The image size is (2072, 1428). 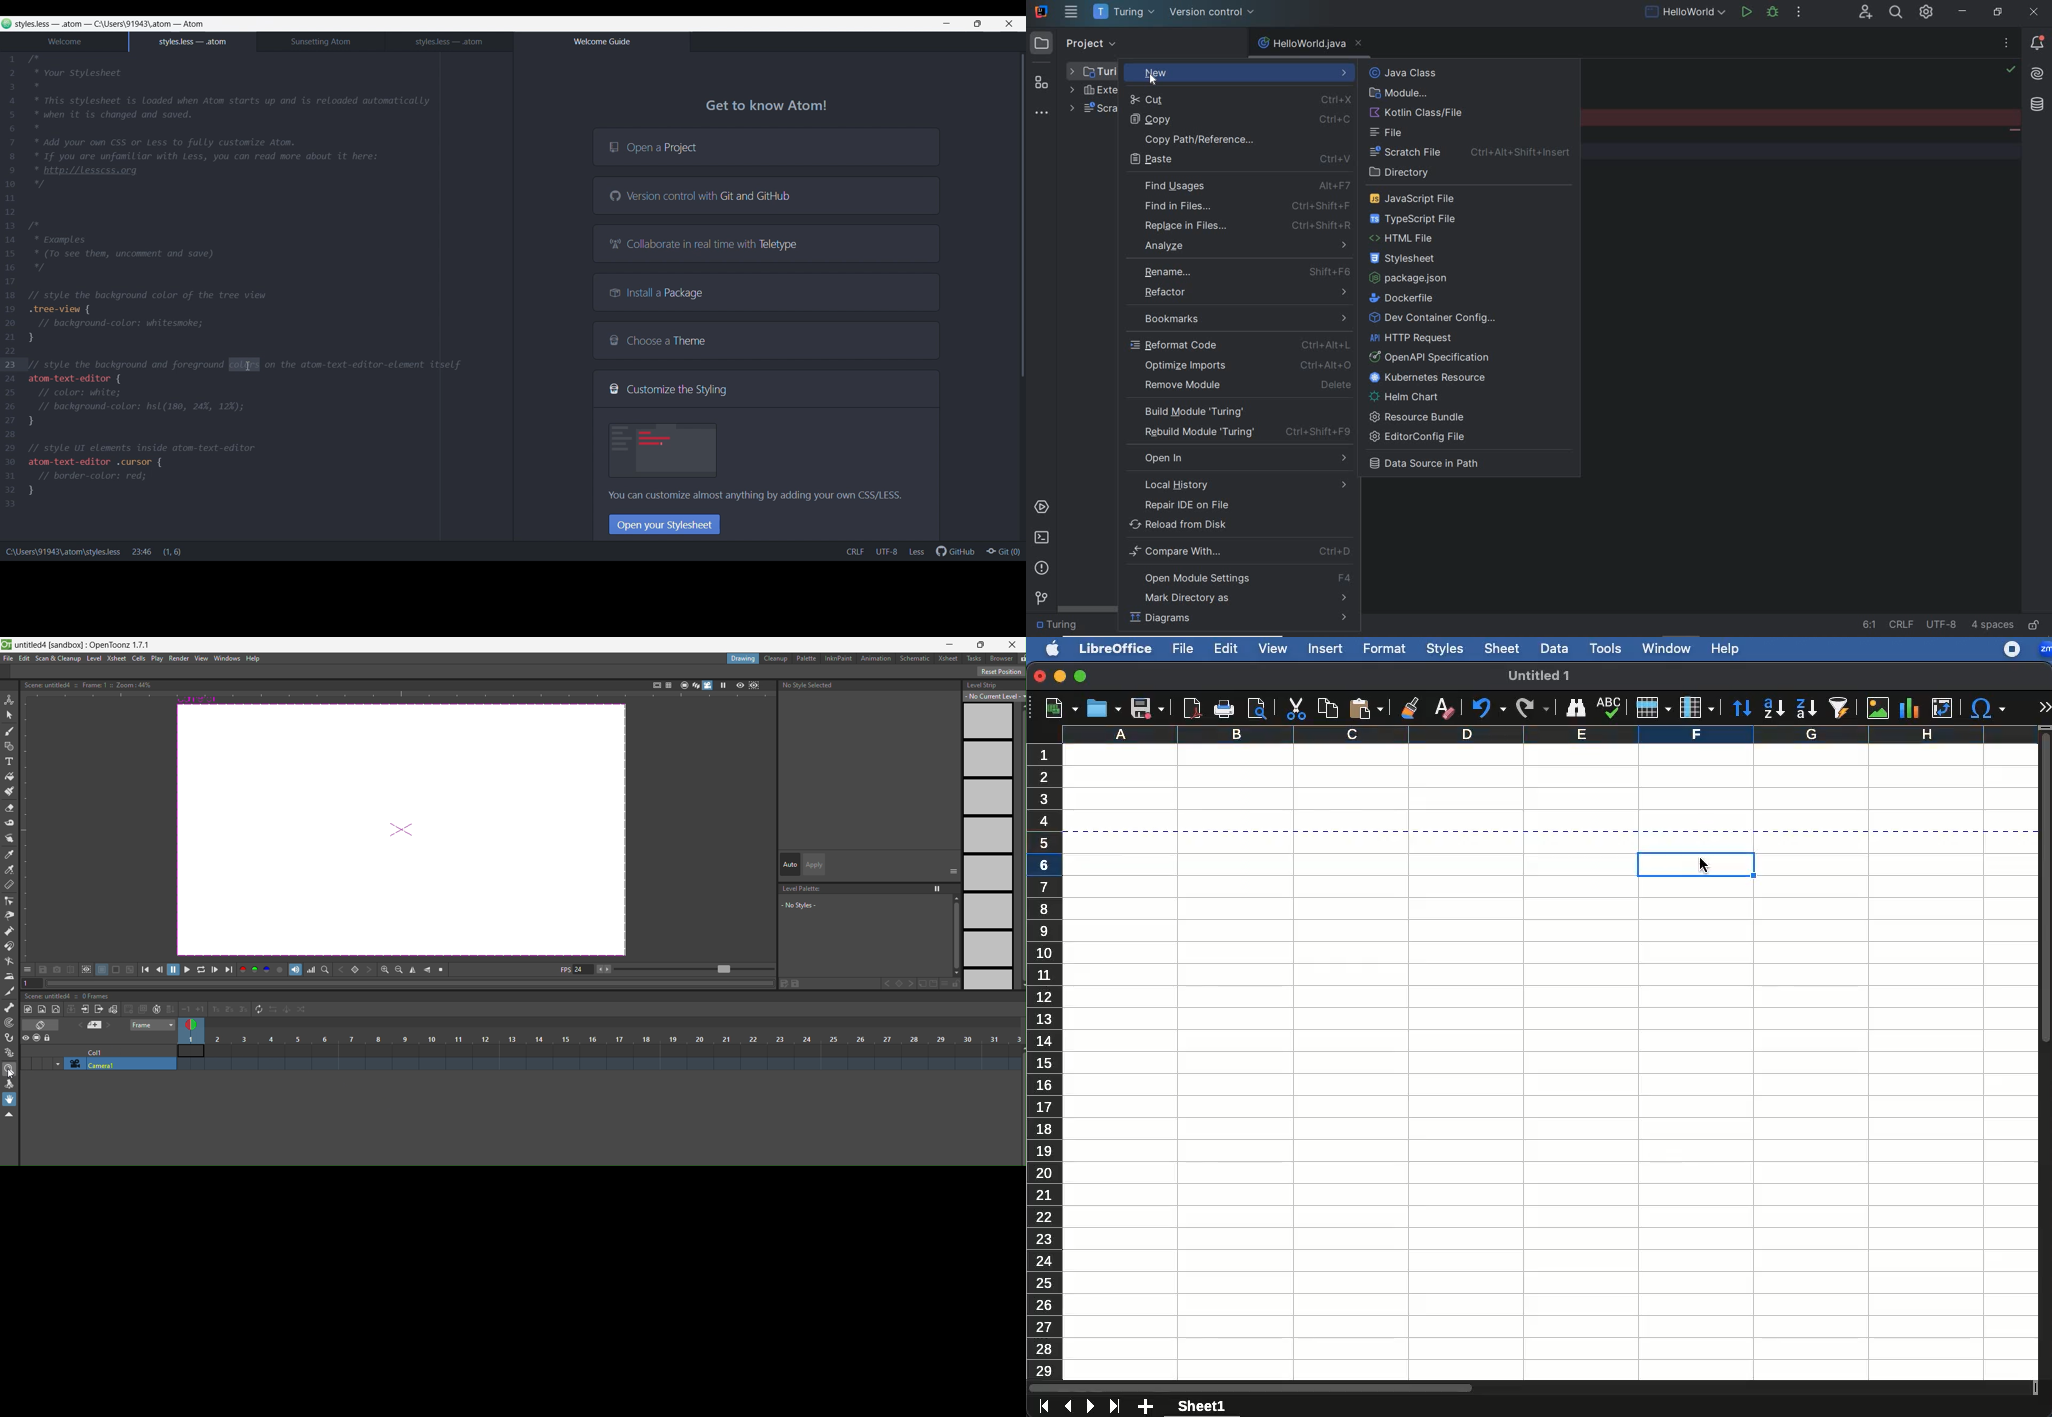 I want to click on next sheet, so click(x=1088, y=1407).